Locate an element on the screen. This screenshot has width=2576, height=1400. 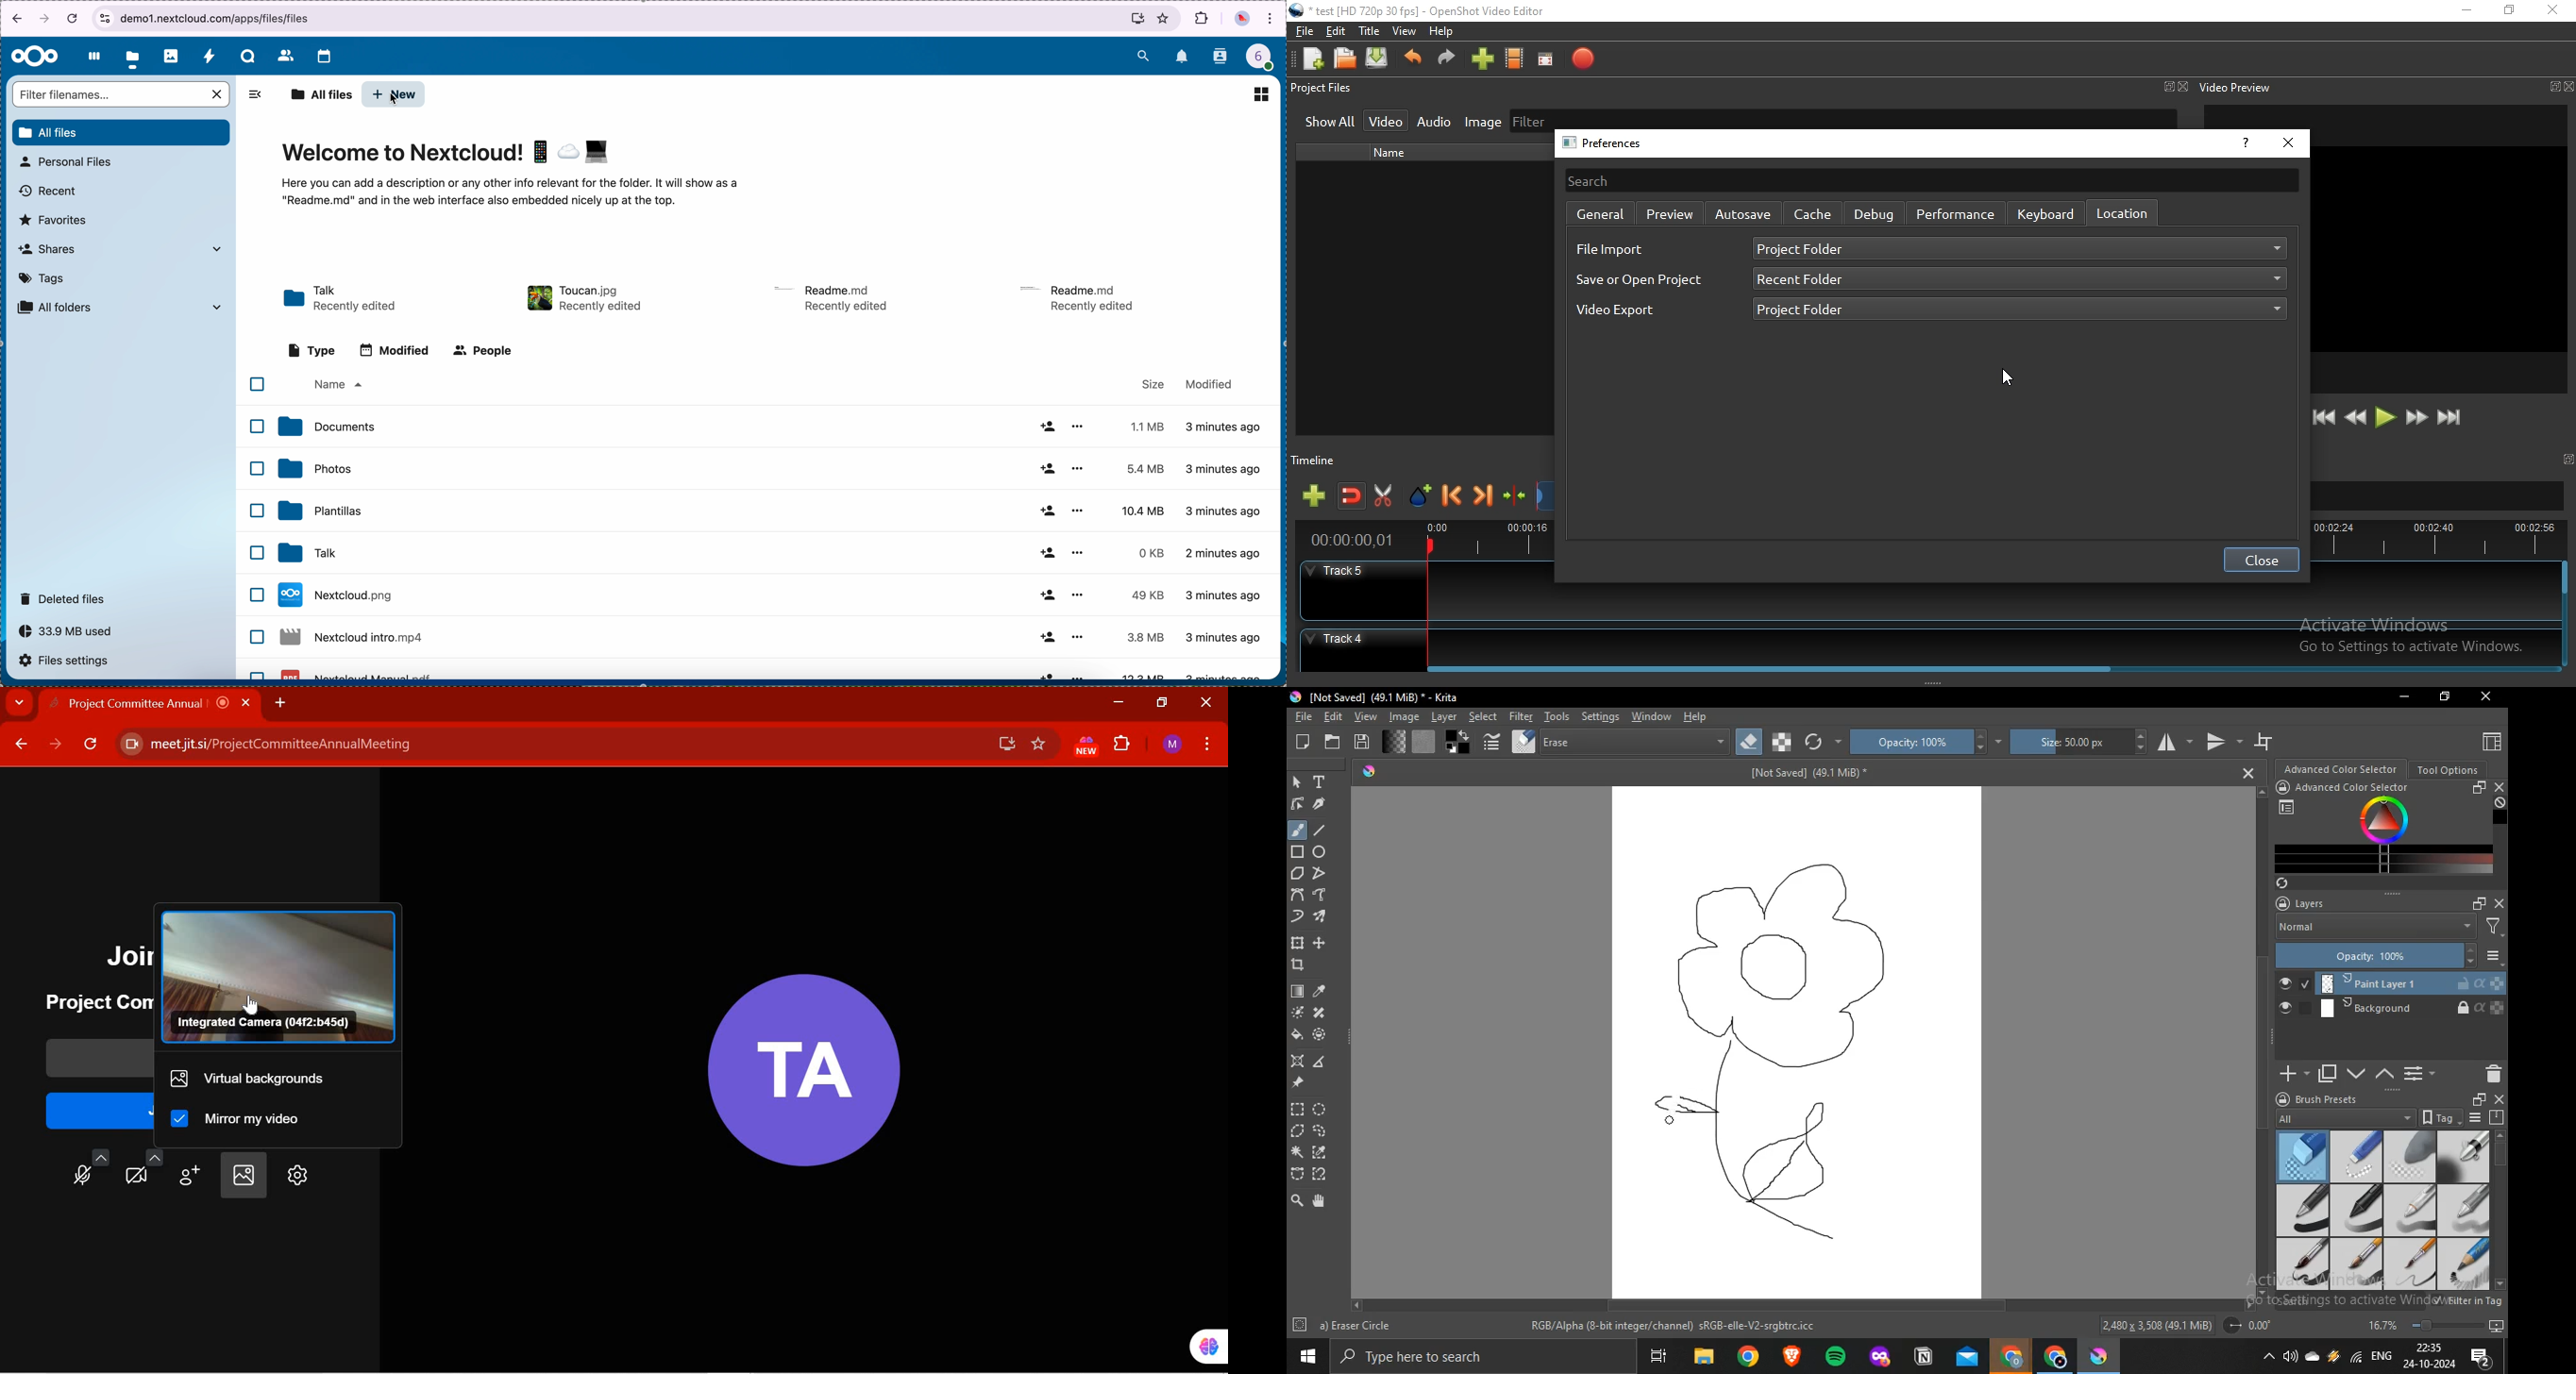
Restore is located at coordinates (2444, 699).